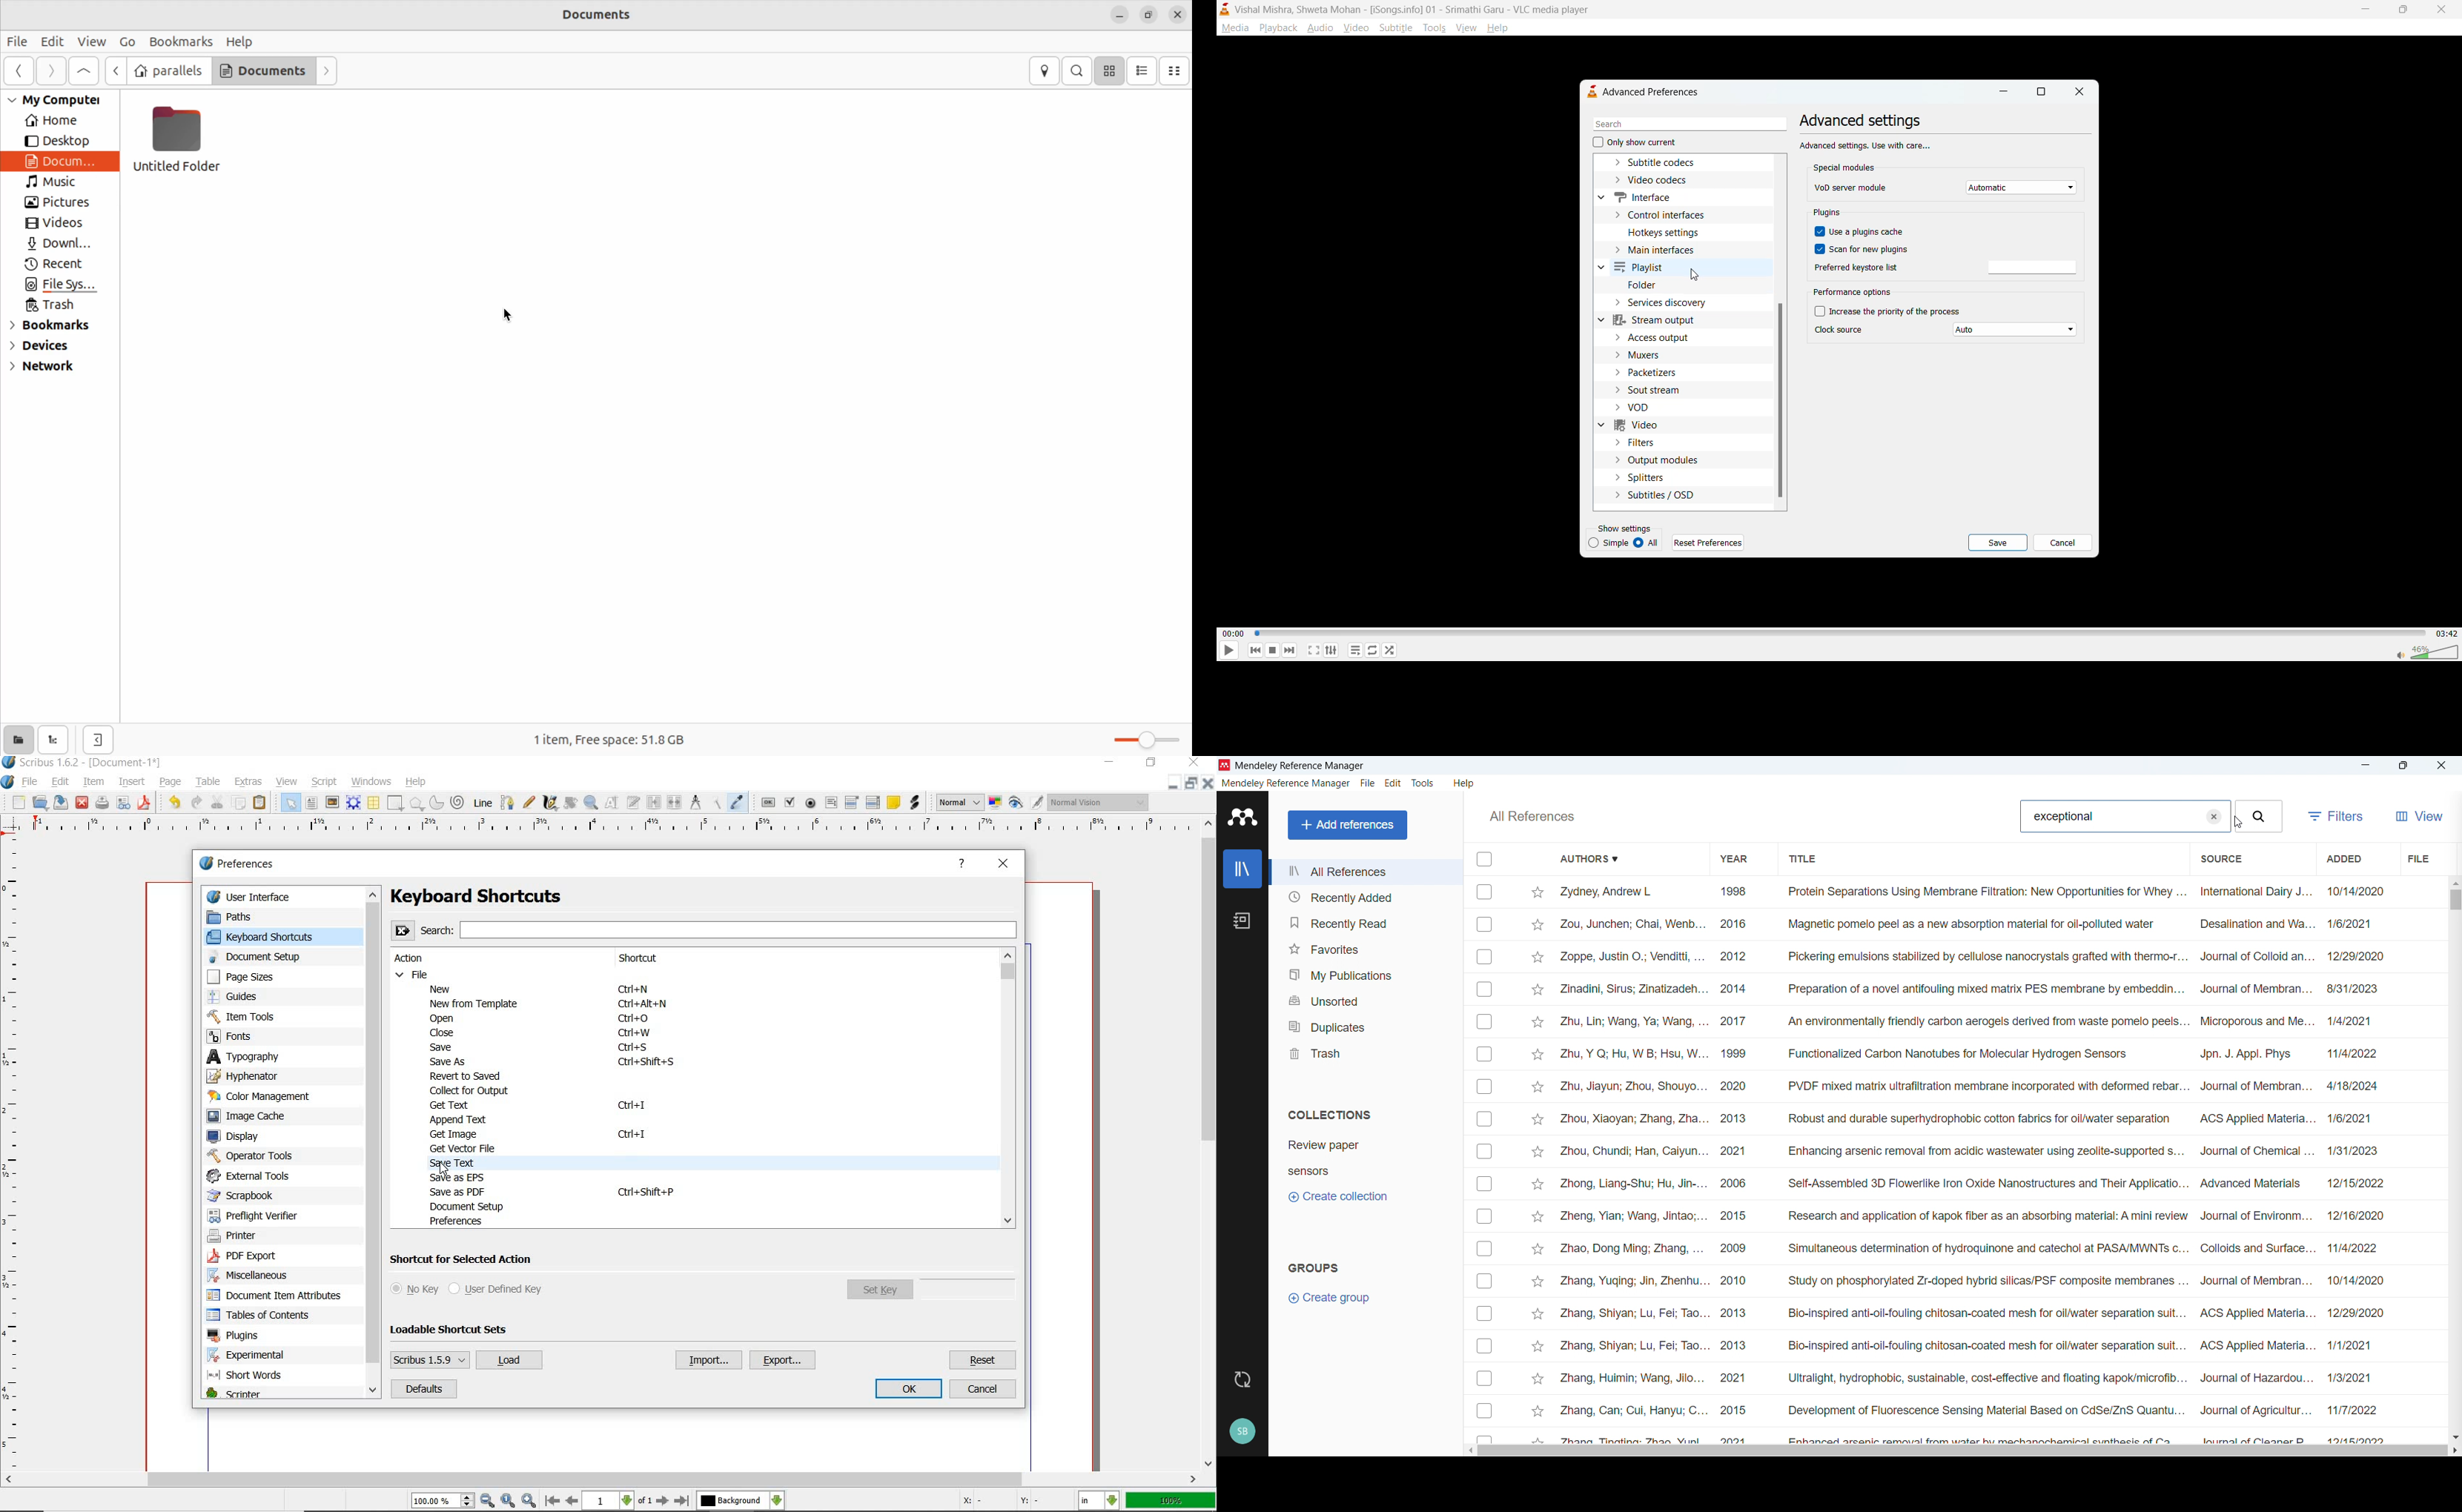 The height and width of the screenshot is (1512, 2464). I want to click on ruler, so click(13, 1156).